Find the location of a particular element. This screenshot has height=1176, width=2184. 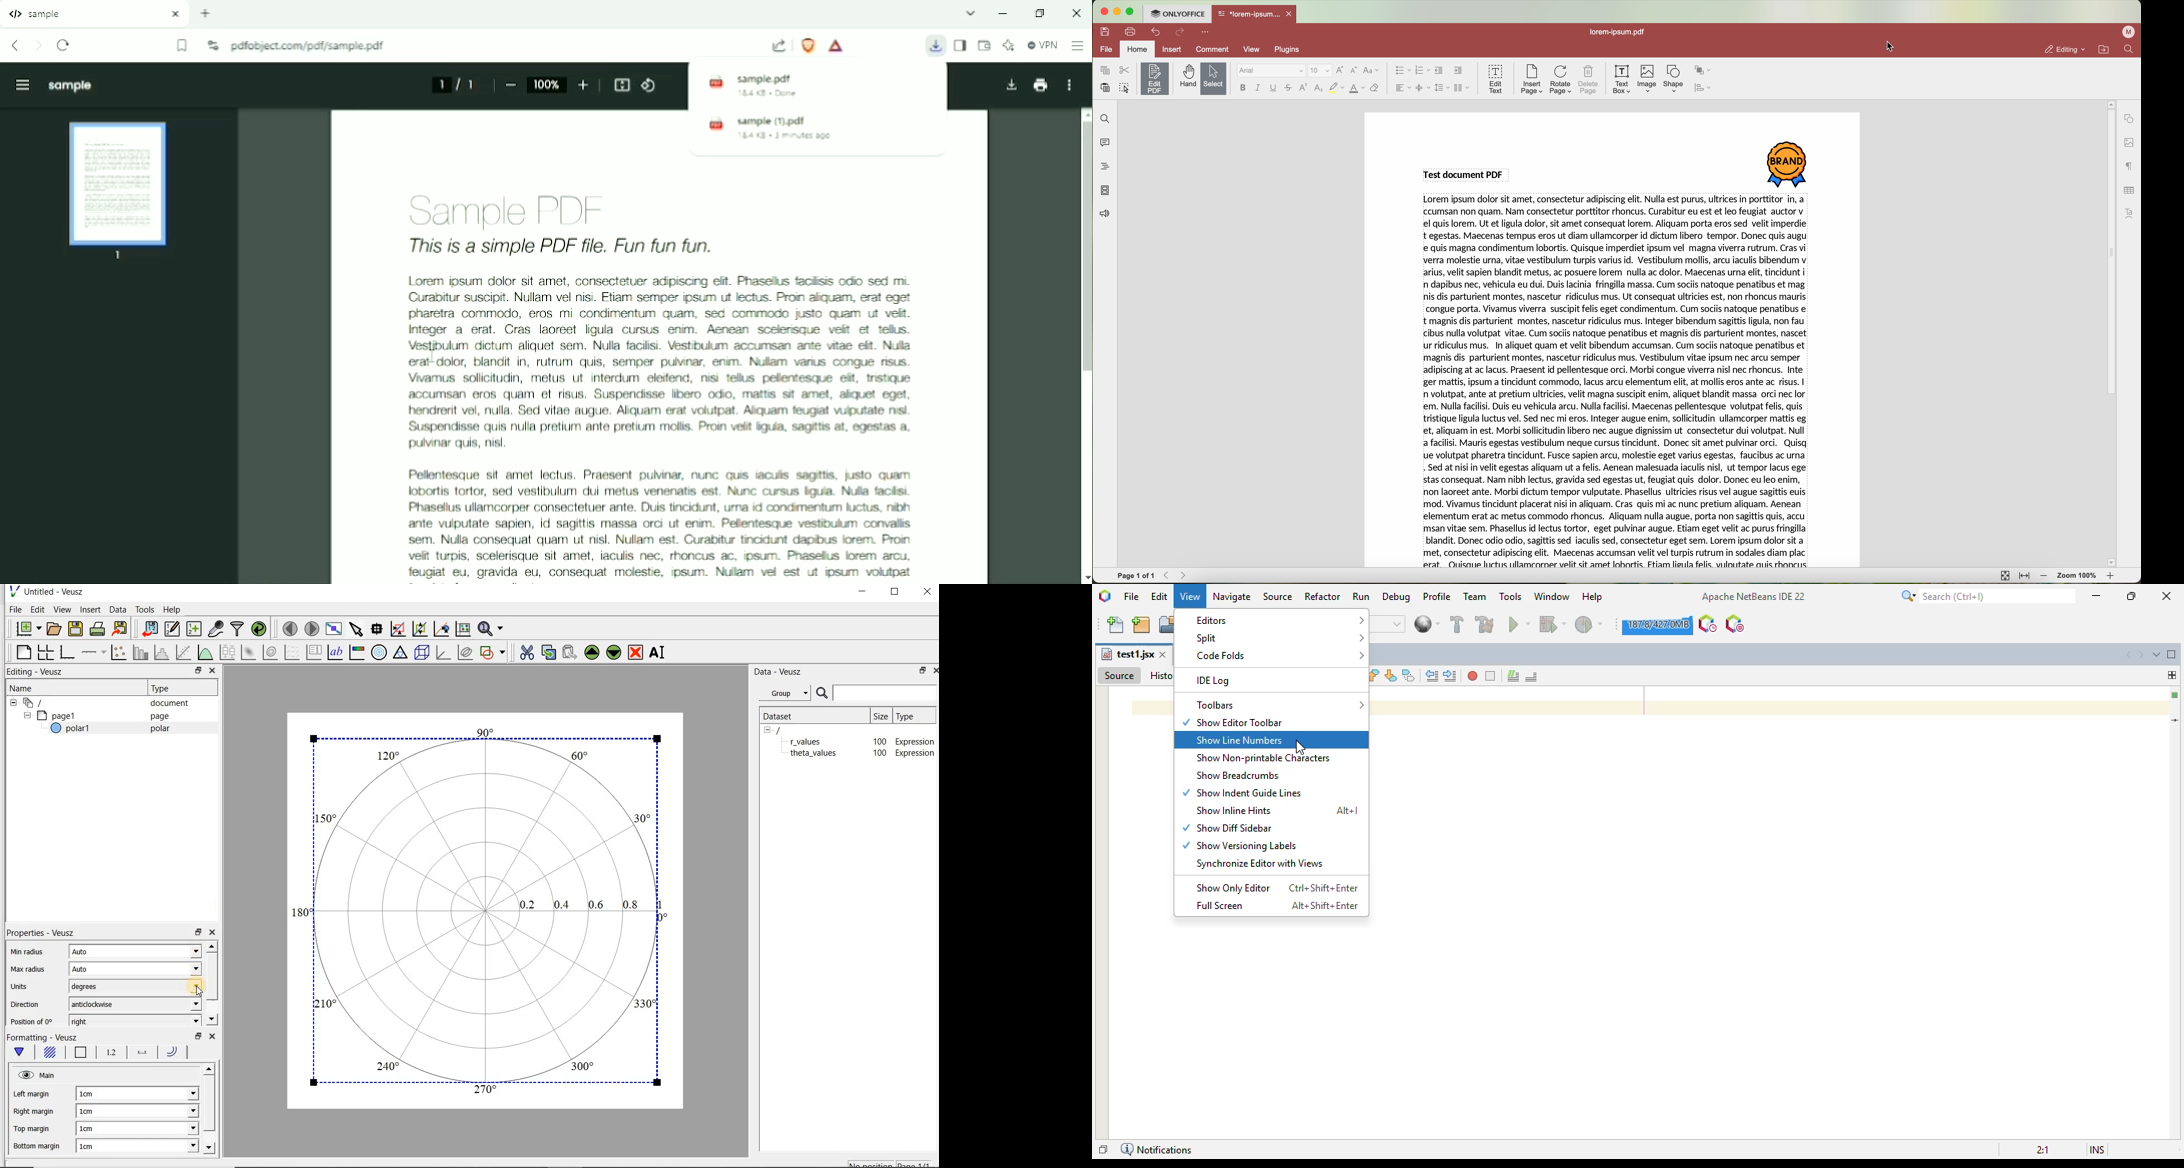

plot bar charts is located at coordinates (141, 652).